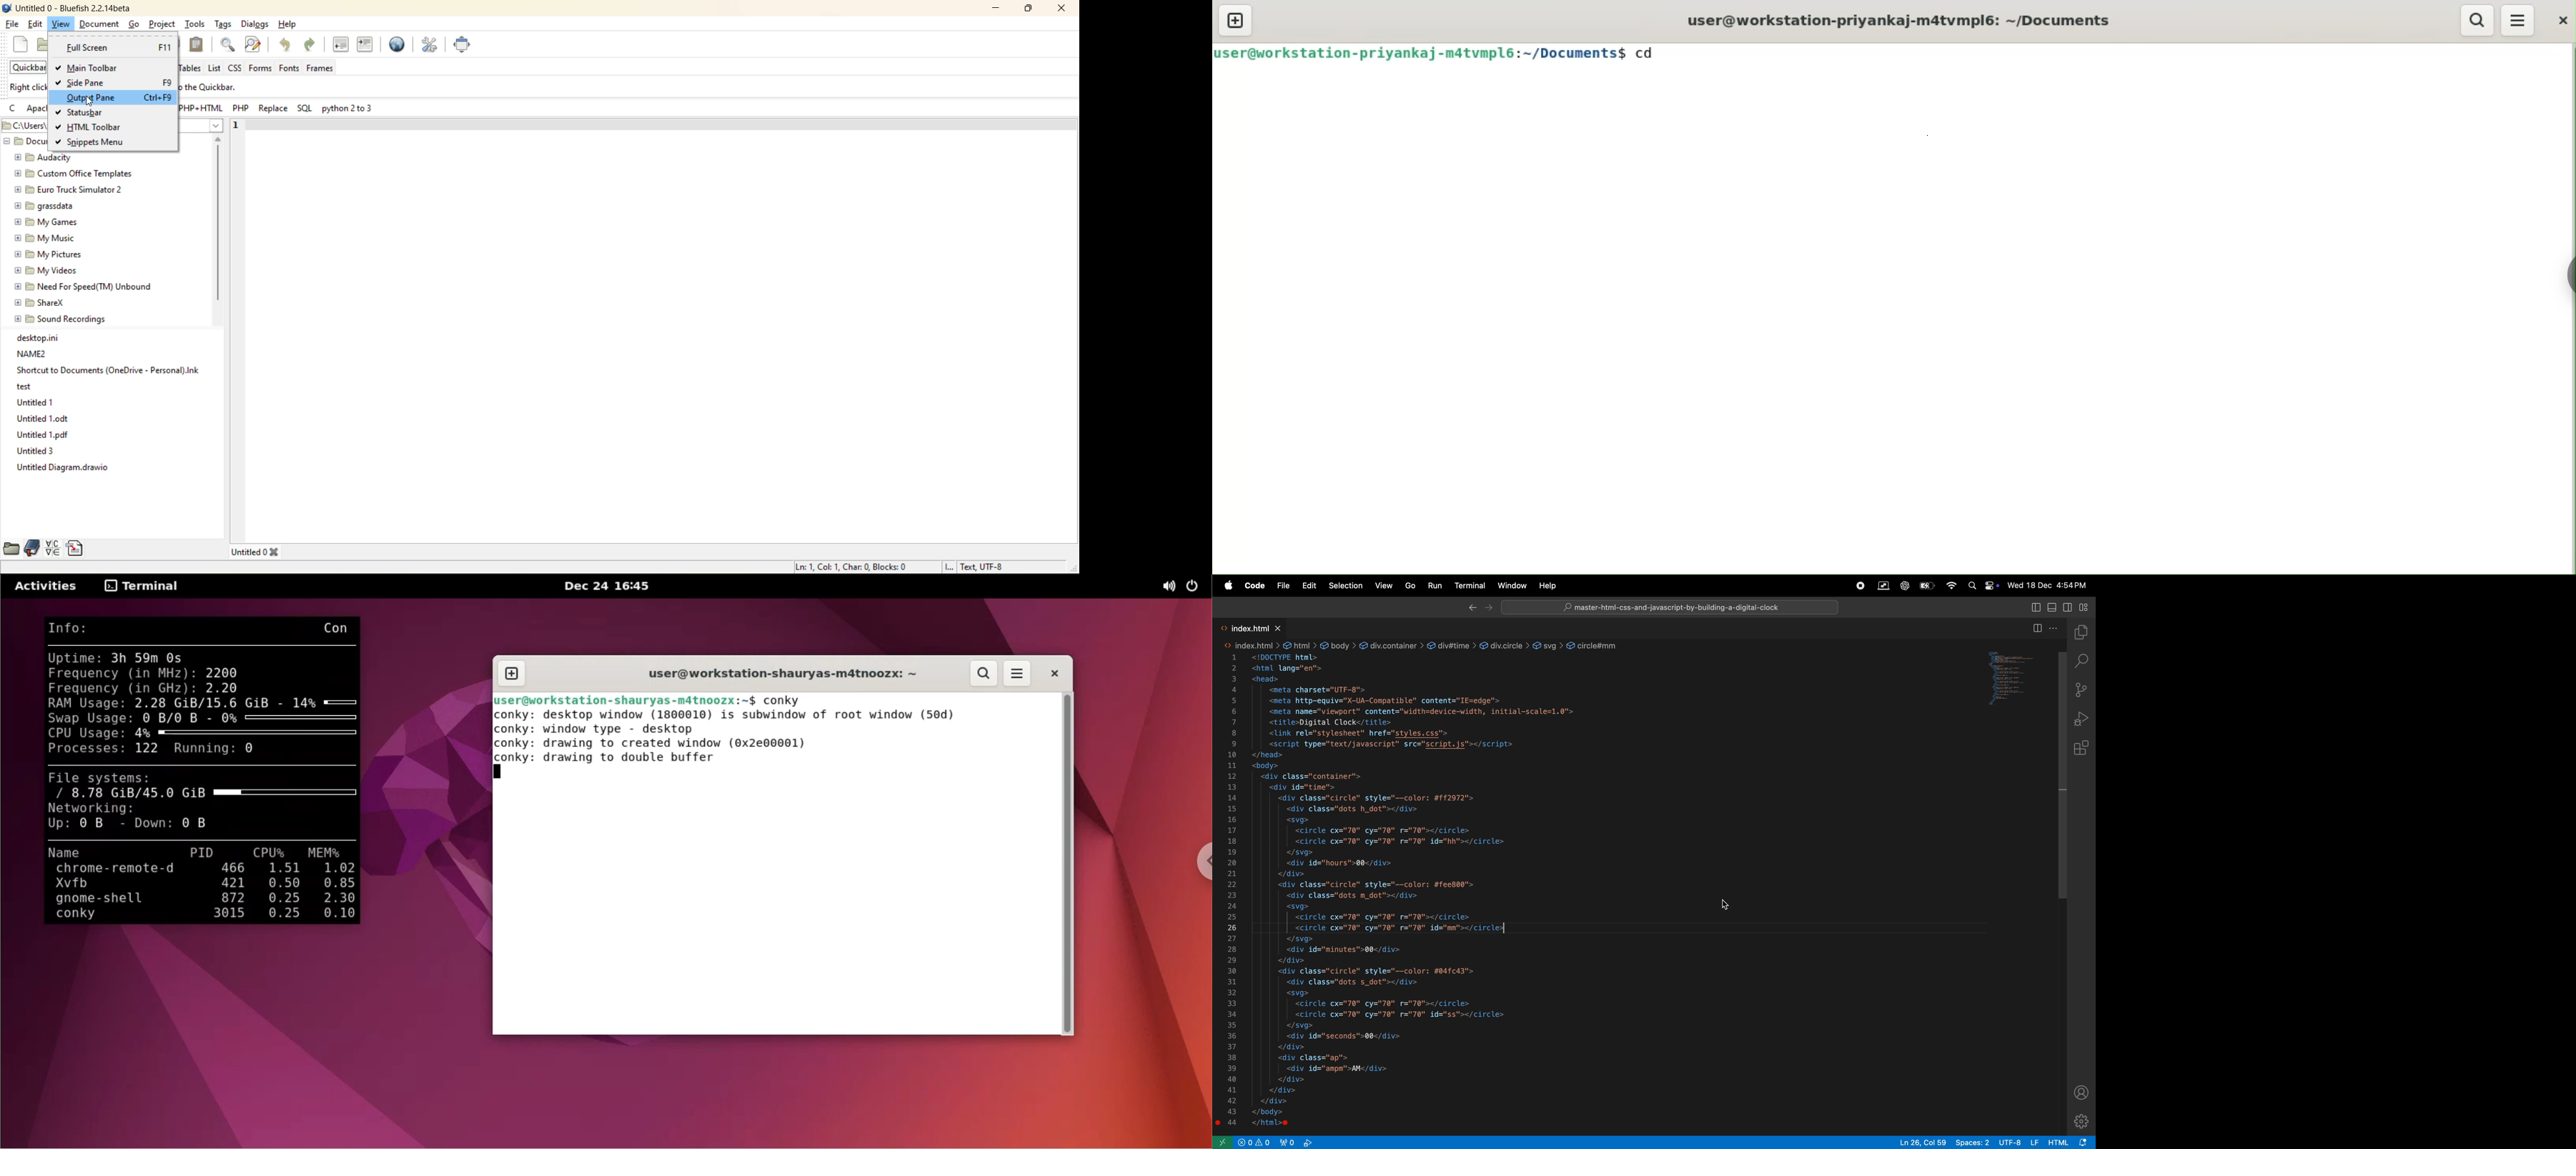  Describe the element at coordinates (1235, 892) in the screenshot. I see `1 2 3 4 5 6 7 8 9 10 11 12 13 14 15 16 17 18 19 20 21 22 23 24 25 26 27 28 29 30 31 32 33 34 35 36 37 38 39 40 41 42 43 44` at that location.